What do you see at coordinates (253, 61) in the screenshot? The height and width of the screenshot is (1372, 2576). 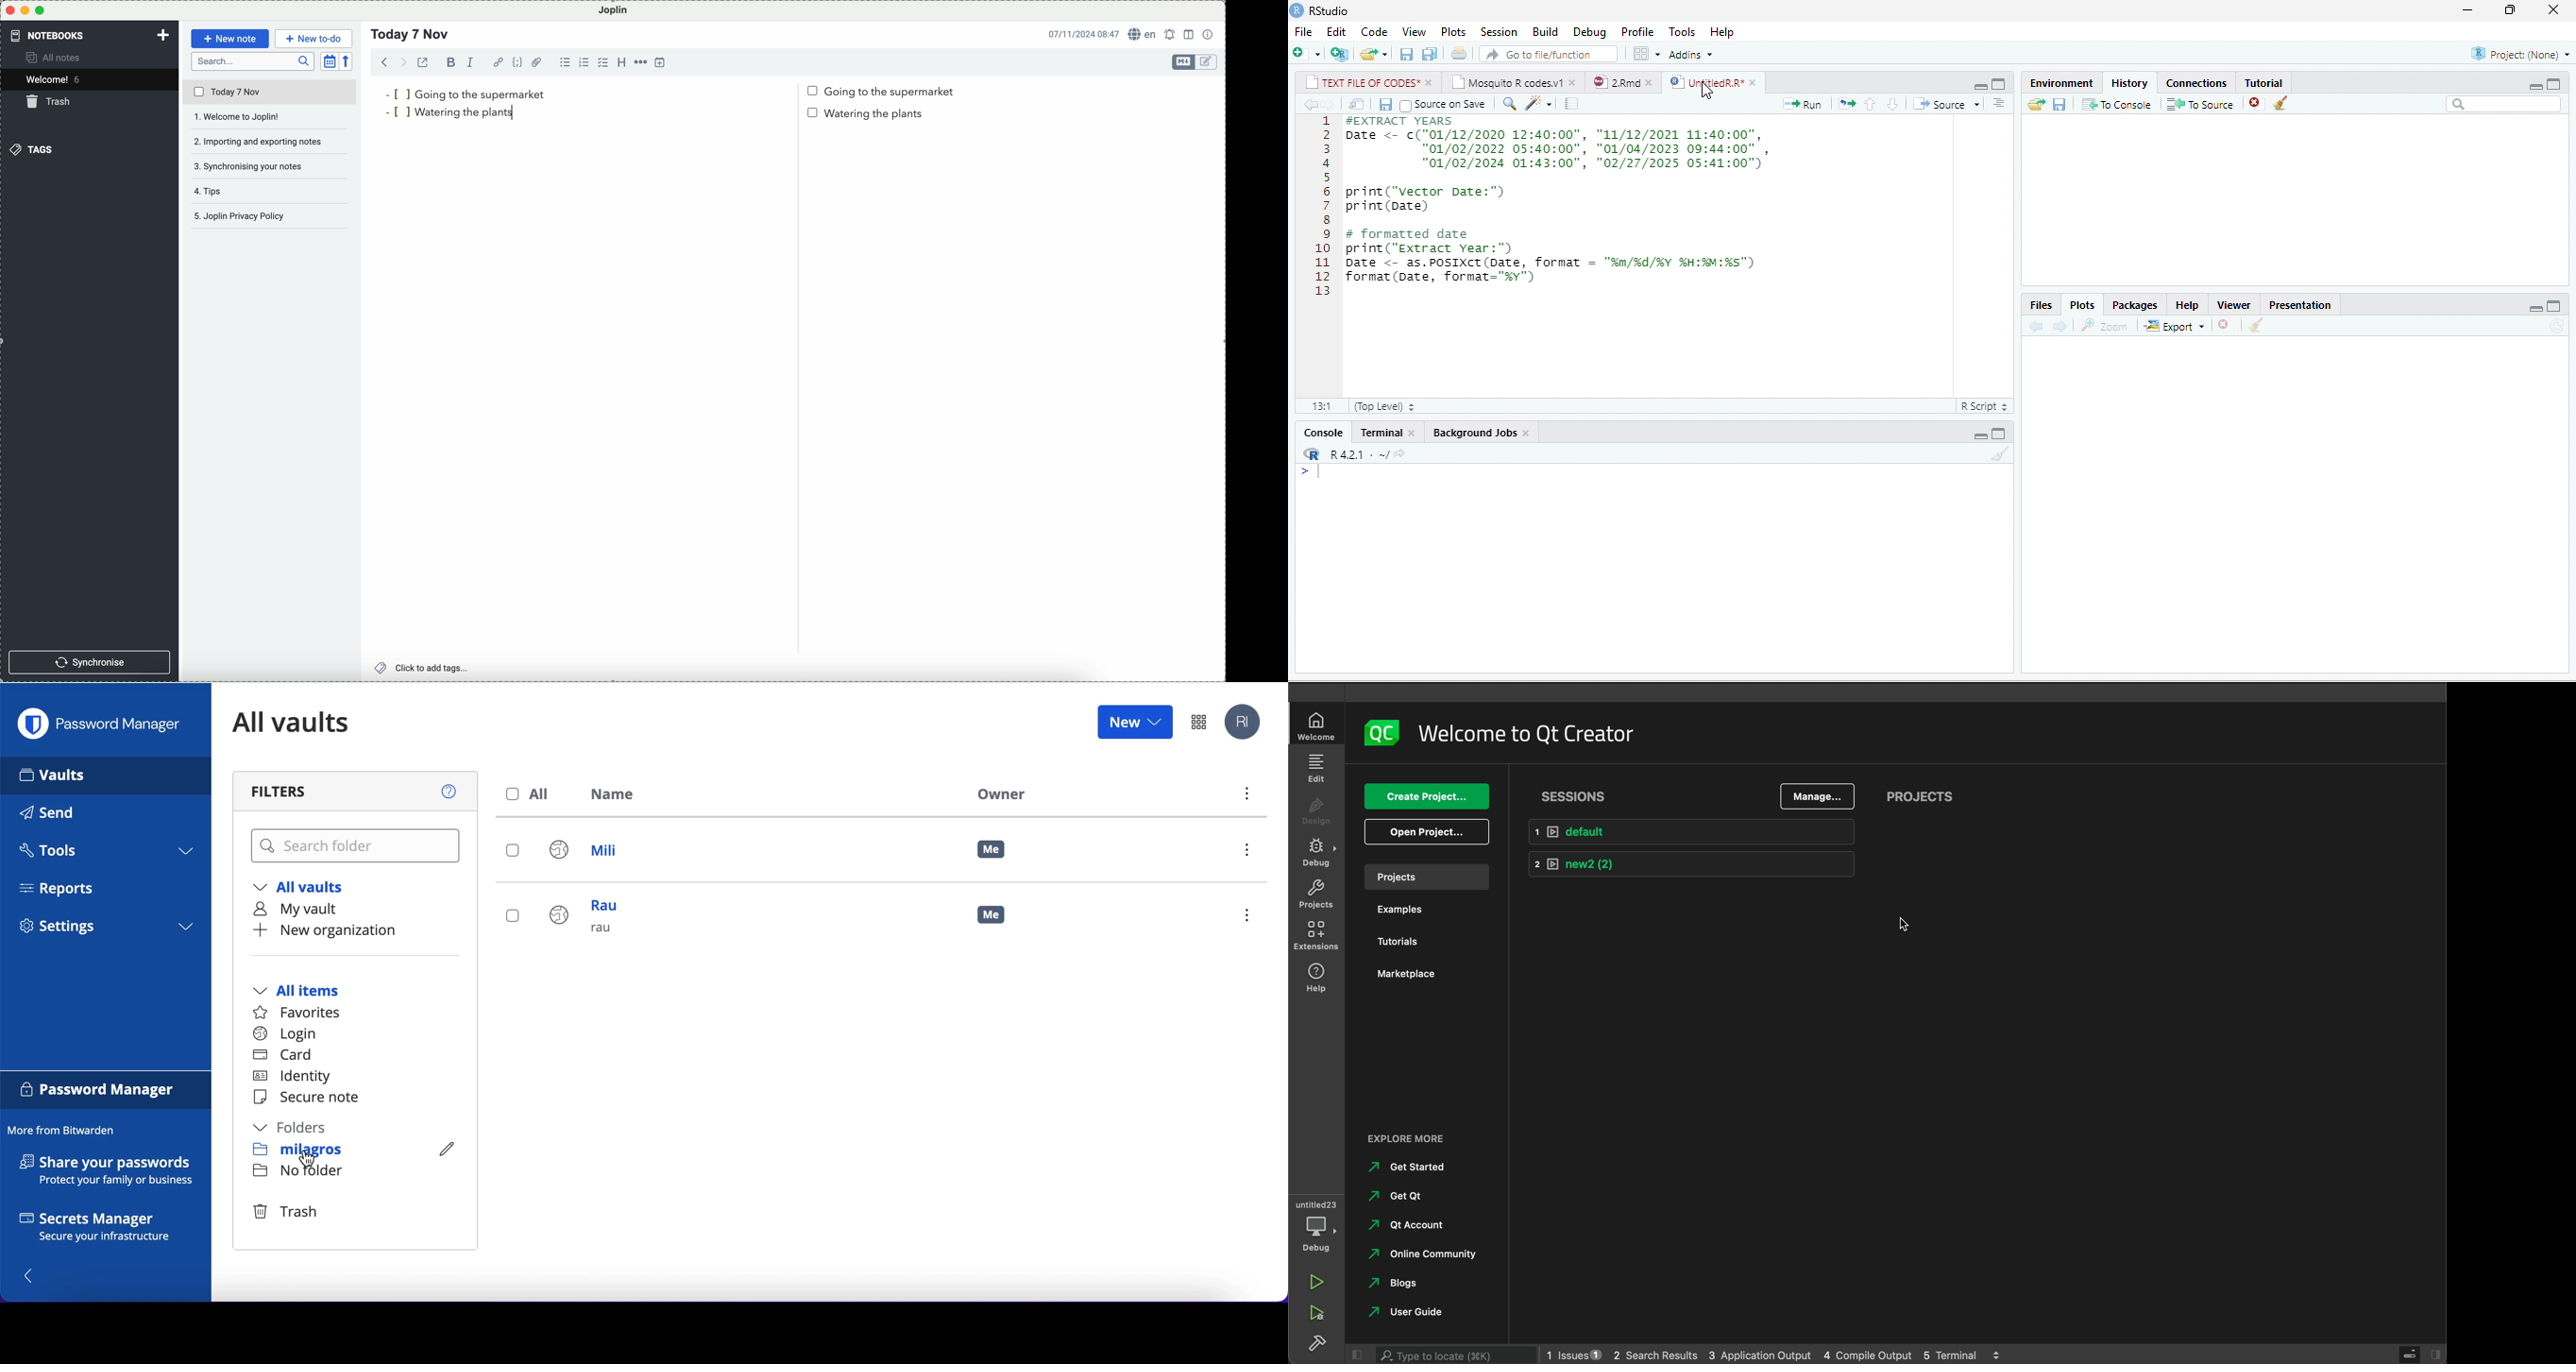 I see `search bar` at bounding box center [253, 61].